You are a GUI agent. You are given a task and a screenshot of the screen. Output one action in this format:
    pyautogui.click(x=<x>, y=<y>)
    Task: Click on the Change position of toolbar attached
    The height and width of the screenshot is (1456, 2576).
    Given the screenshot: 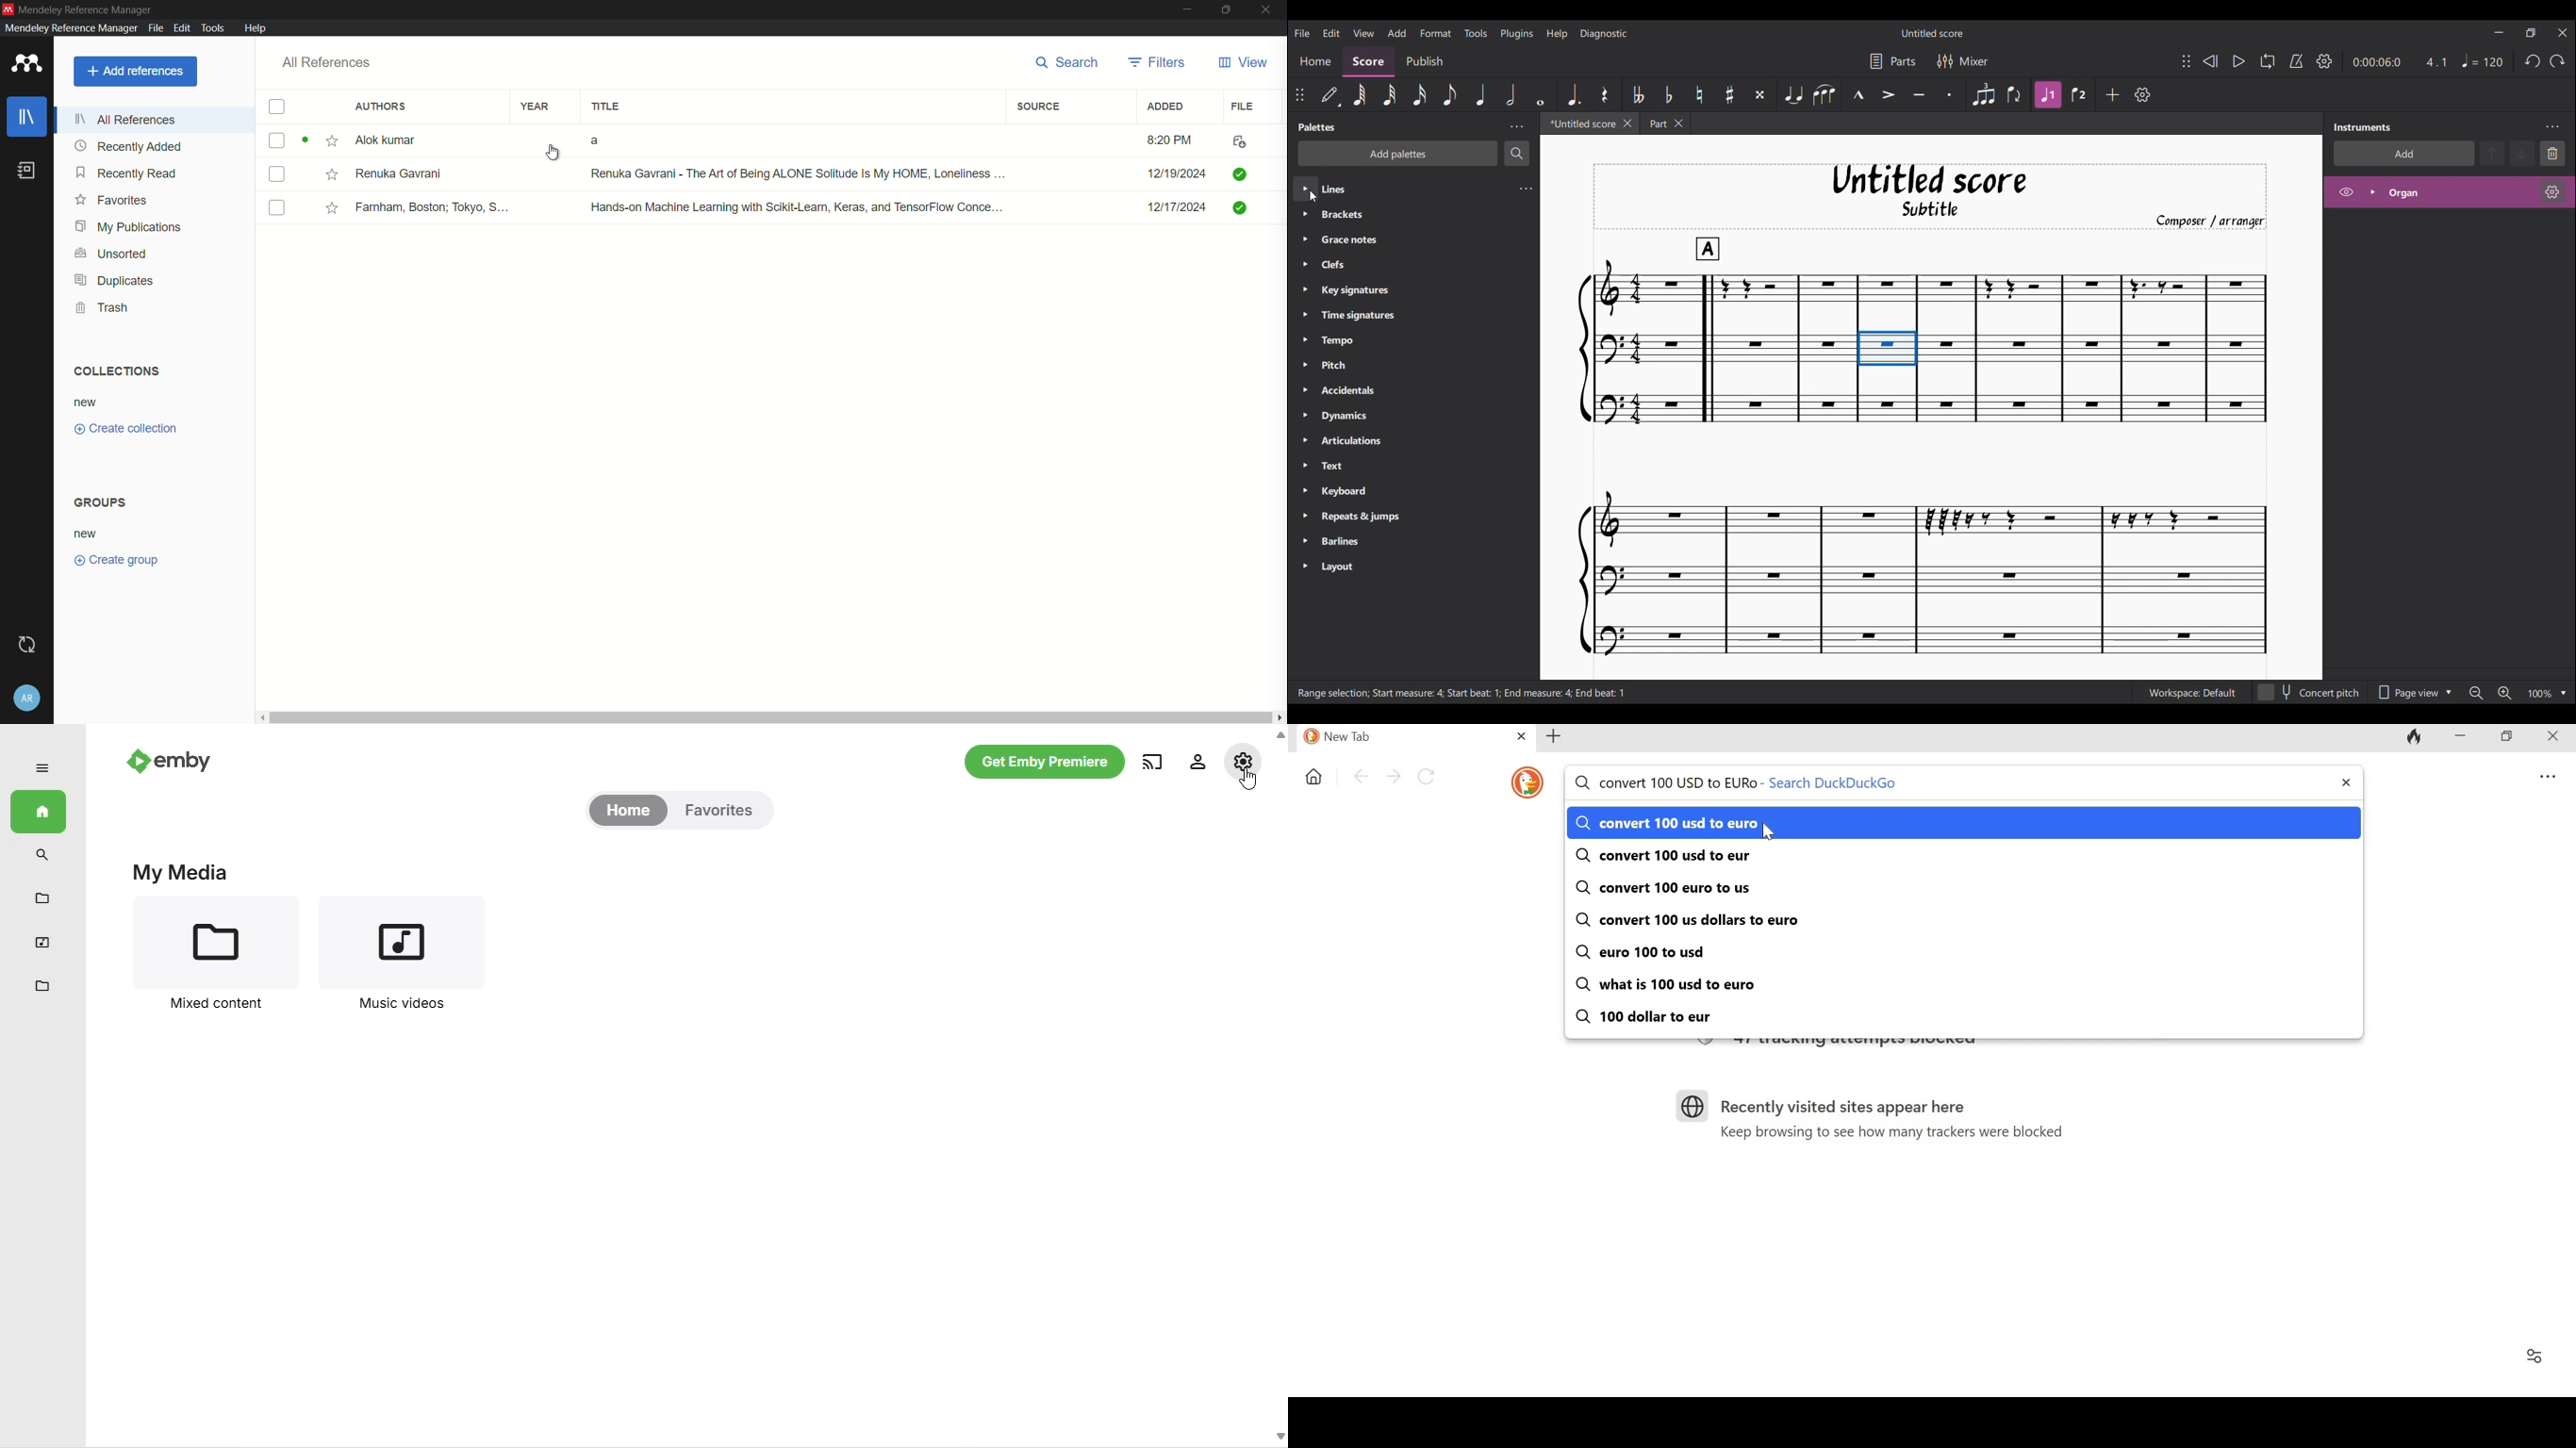 What is the action you would take?
    pyautogui.click(x=1299, y=95)
    